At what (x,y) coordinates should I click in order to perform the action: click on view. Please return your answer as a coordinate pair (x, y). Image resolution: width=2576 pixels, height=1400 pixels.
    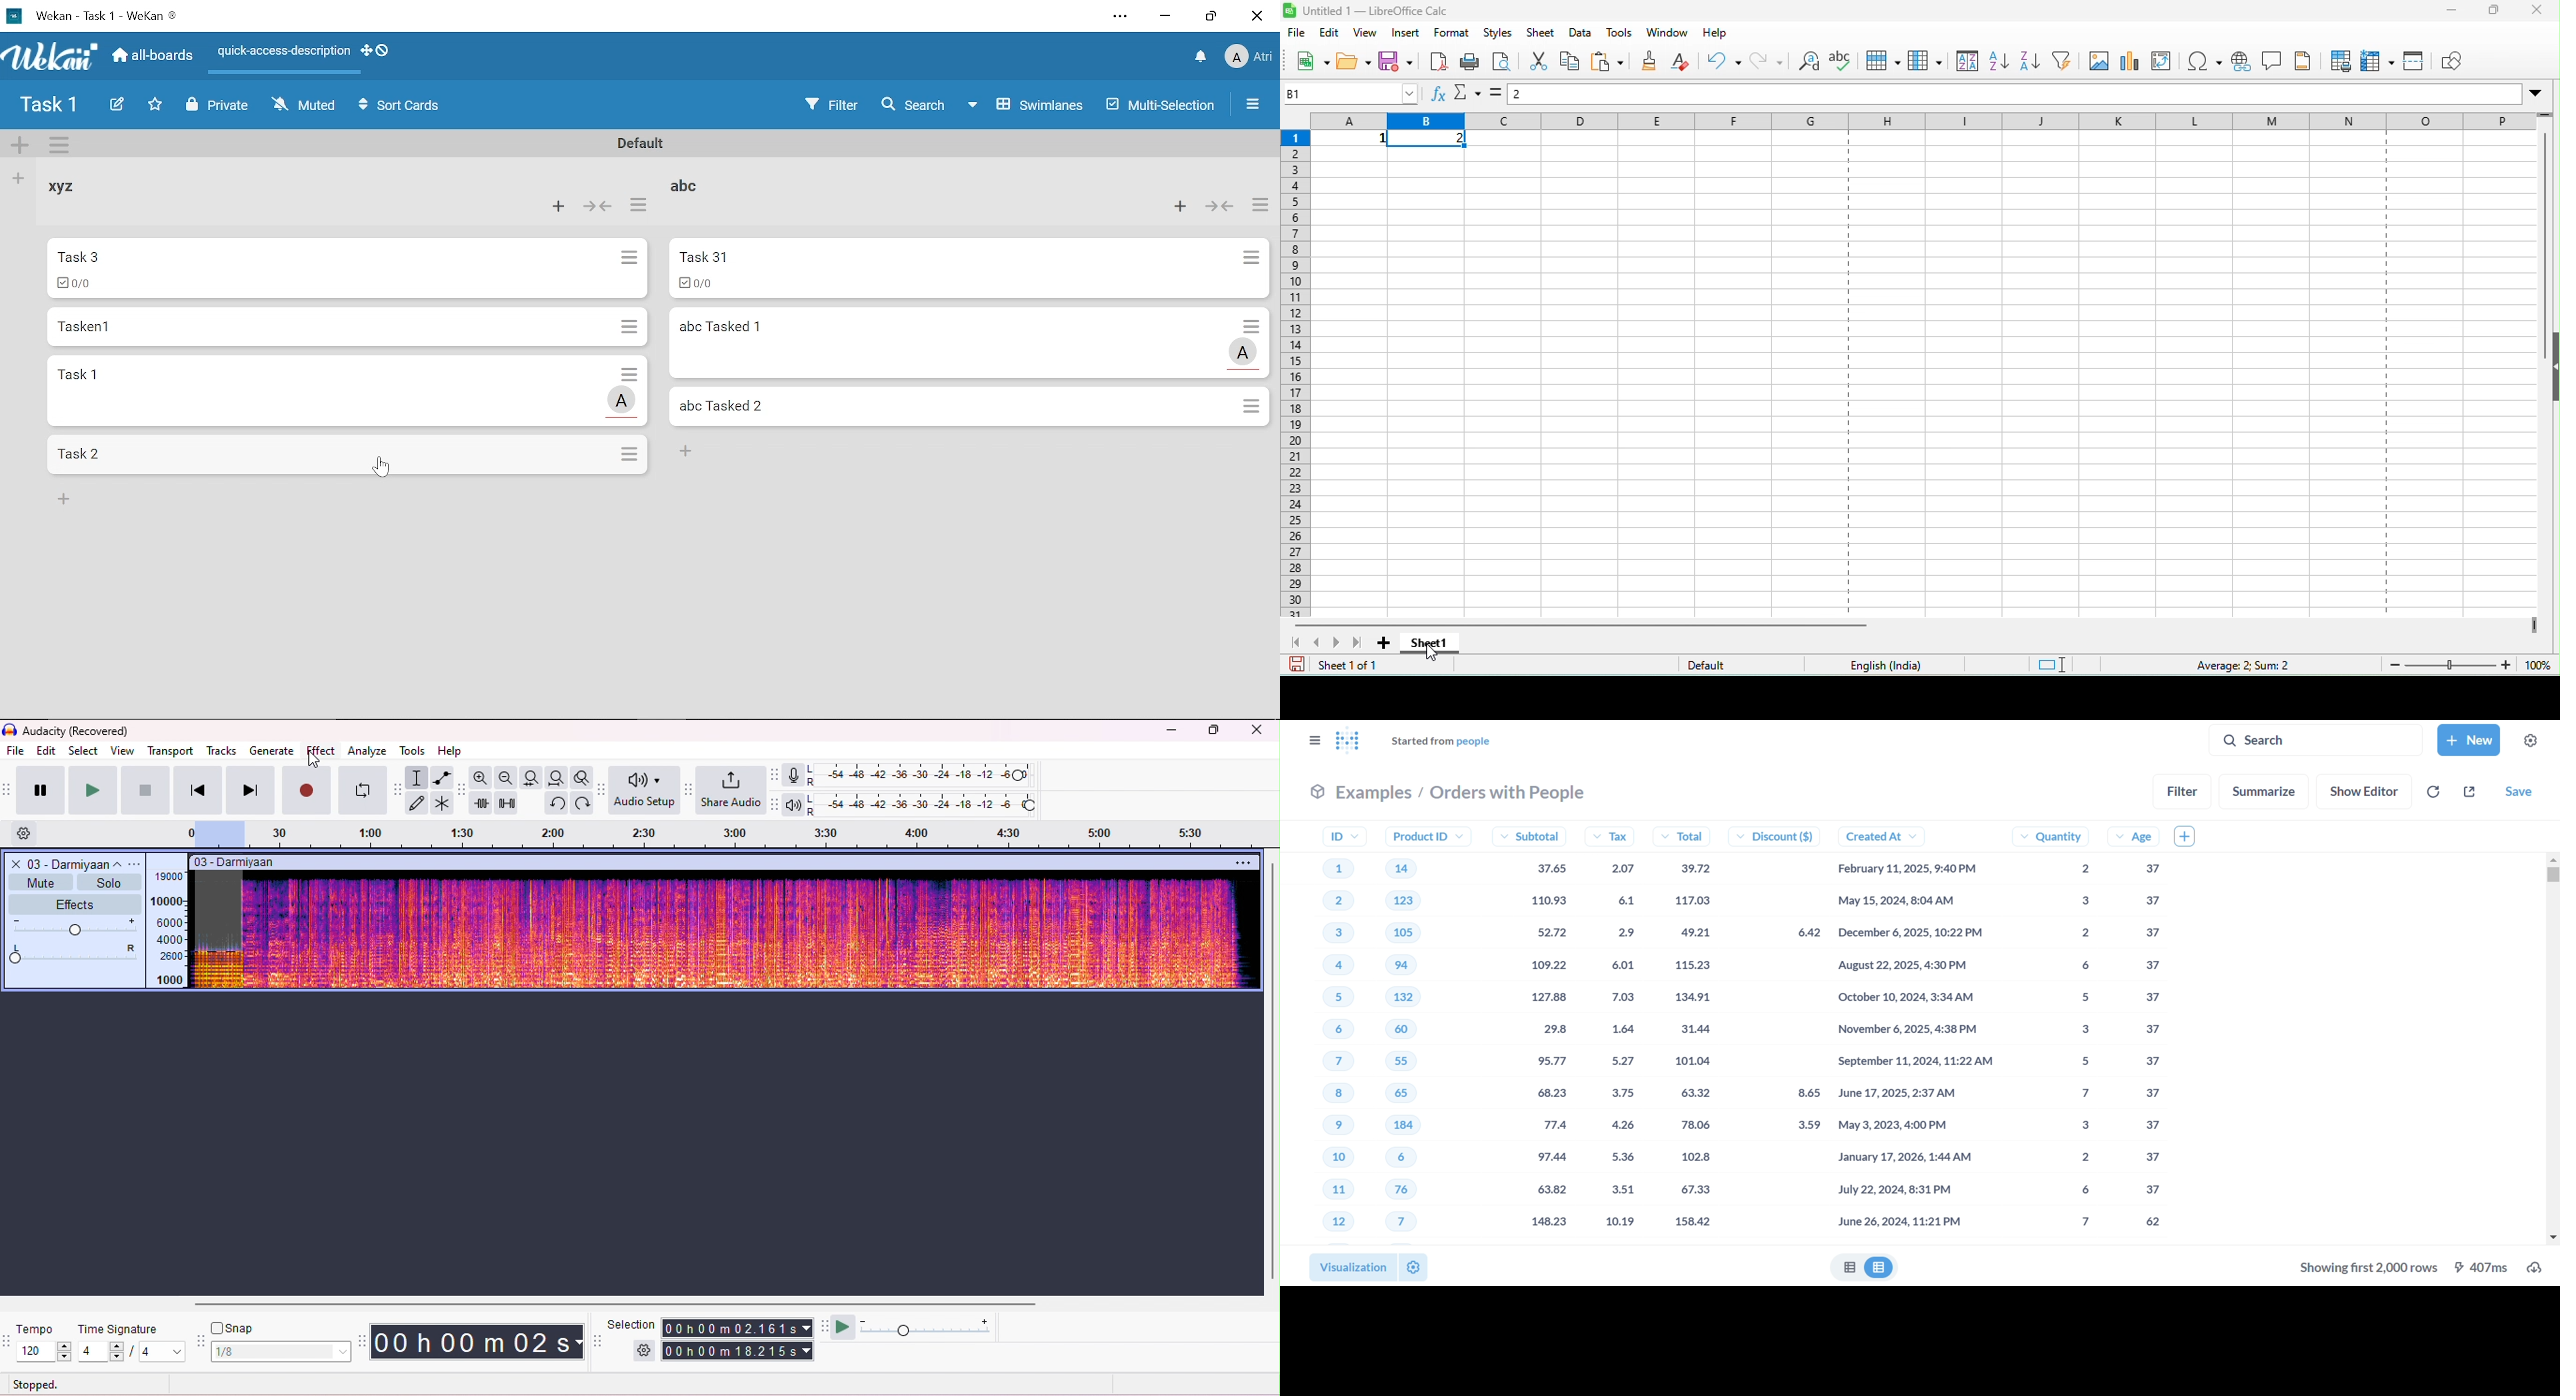
    Looking at the image, I should click on (123, 752).